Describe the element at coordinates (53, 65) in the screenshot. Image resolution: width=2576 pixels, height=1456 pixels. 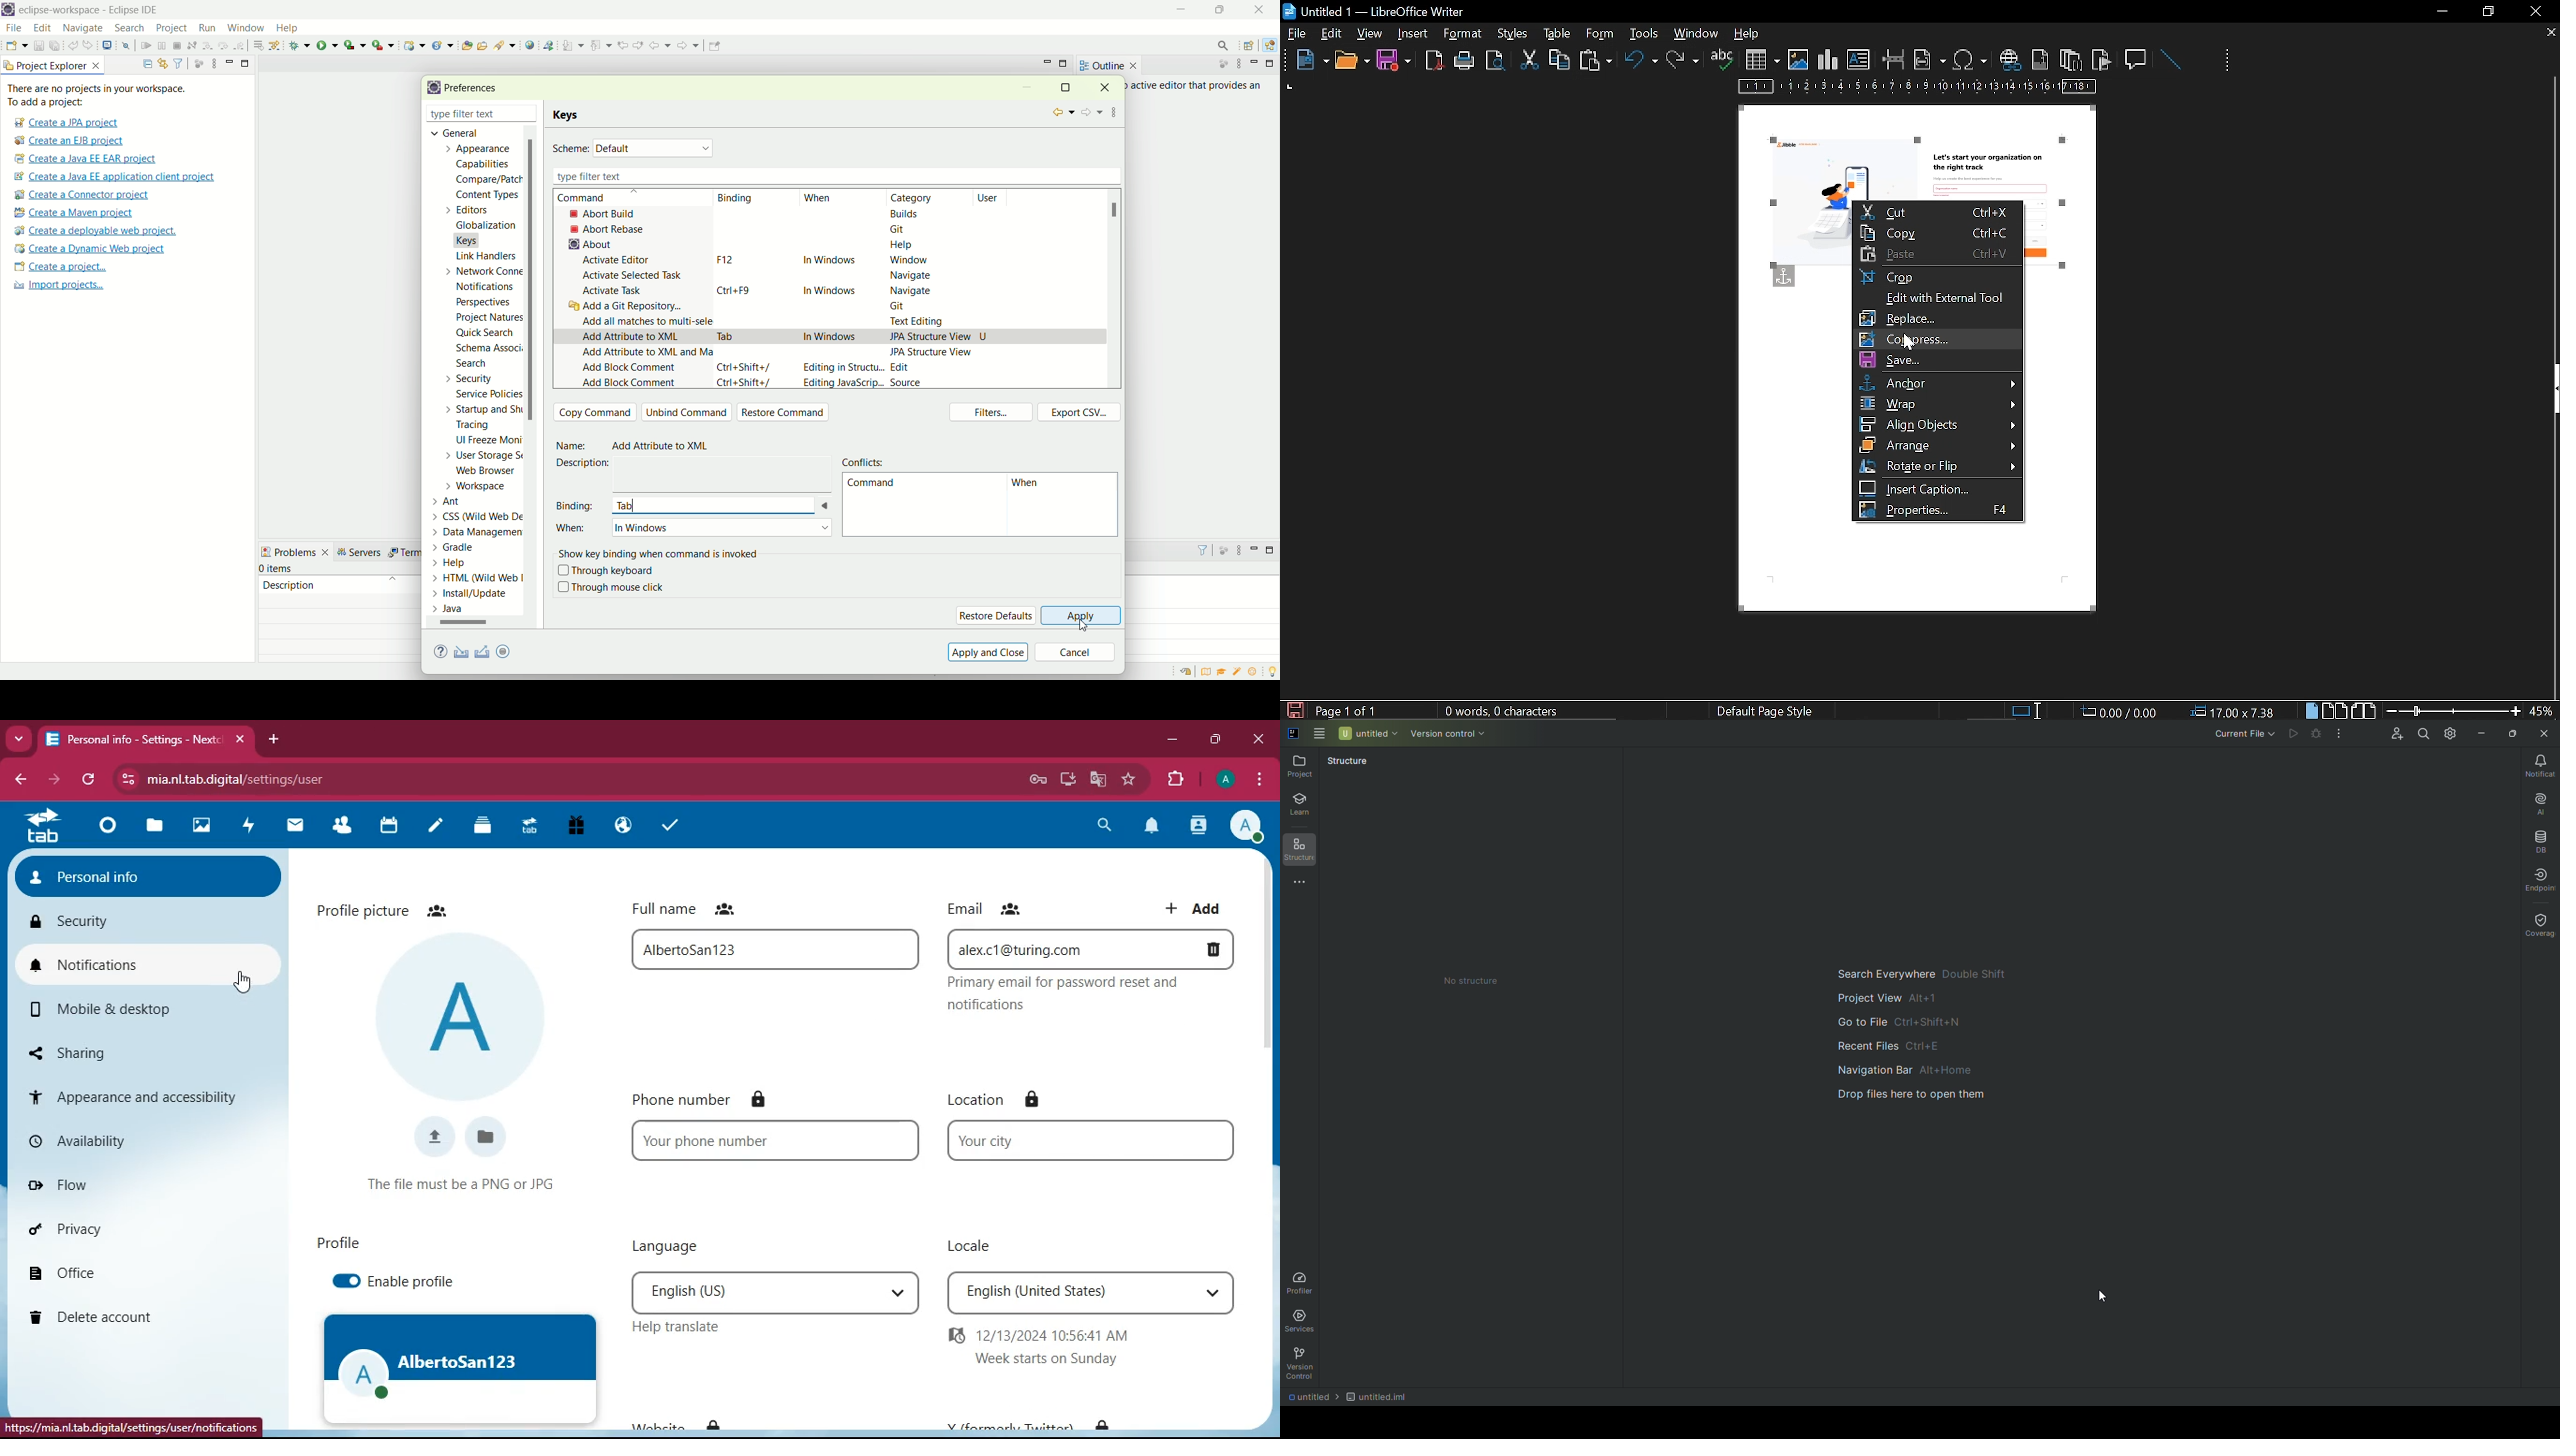
I see `project explorer` at that location.